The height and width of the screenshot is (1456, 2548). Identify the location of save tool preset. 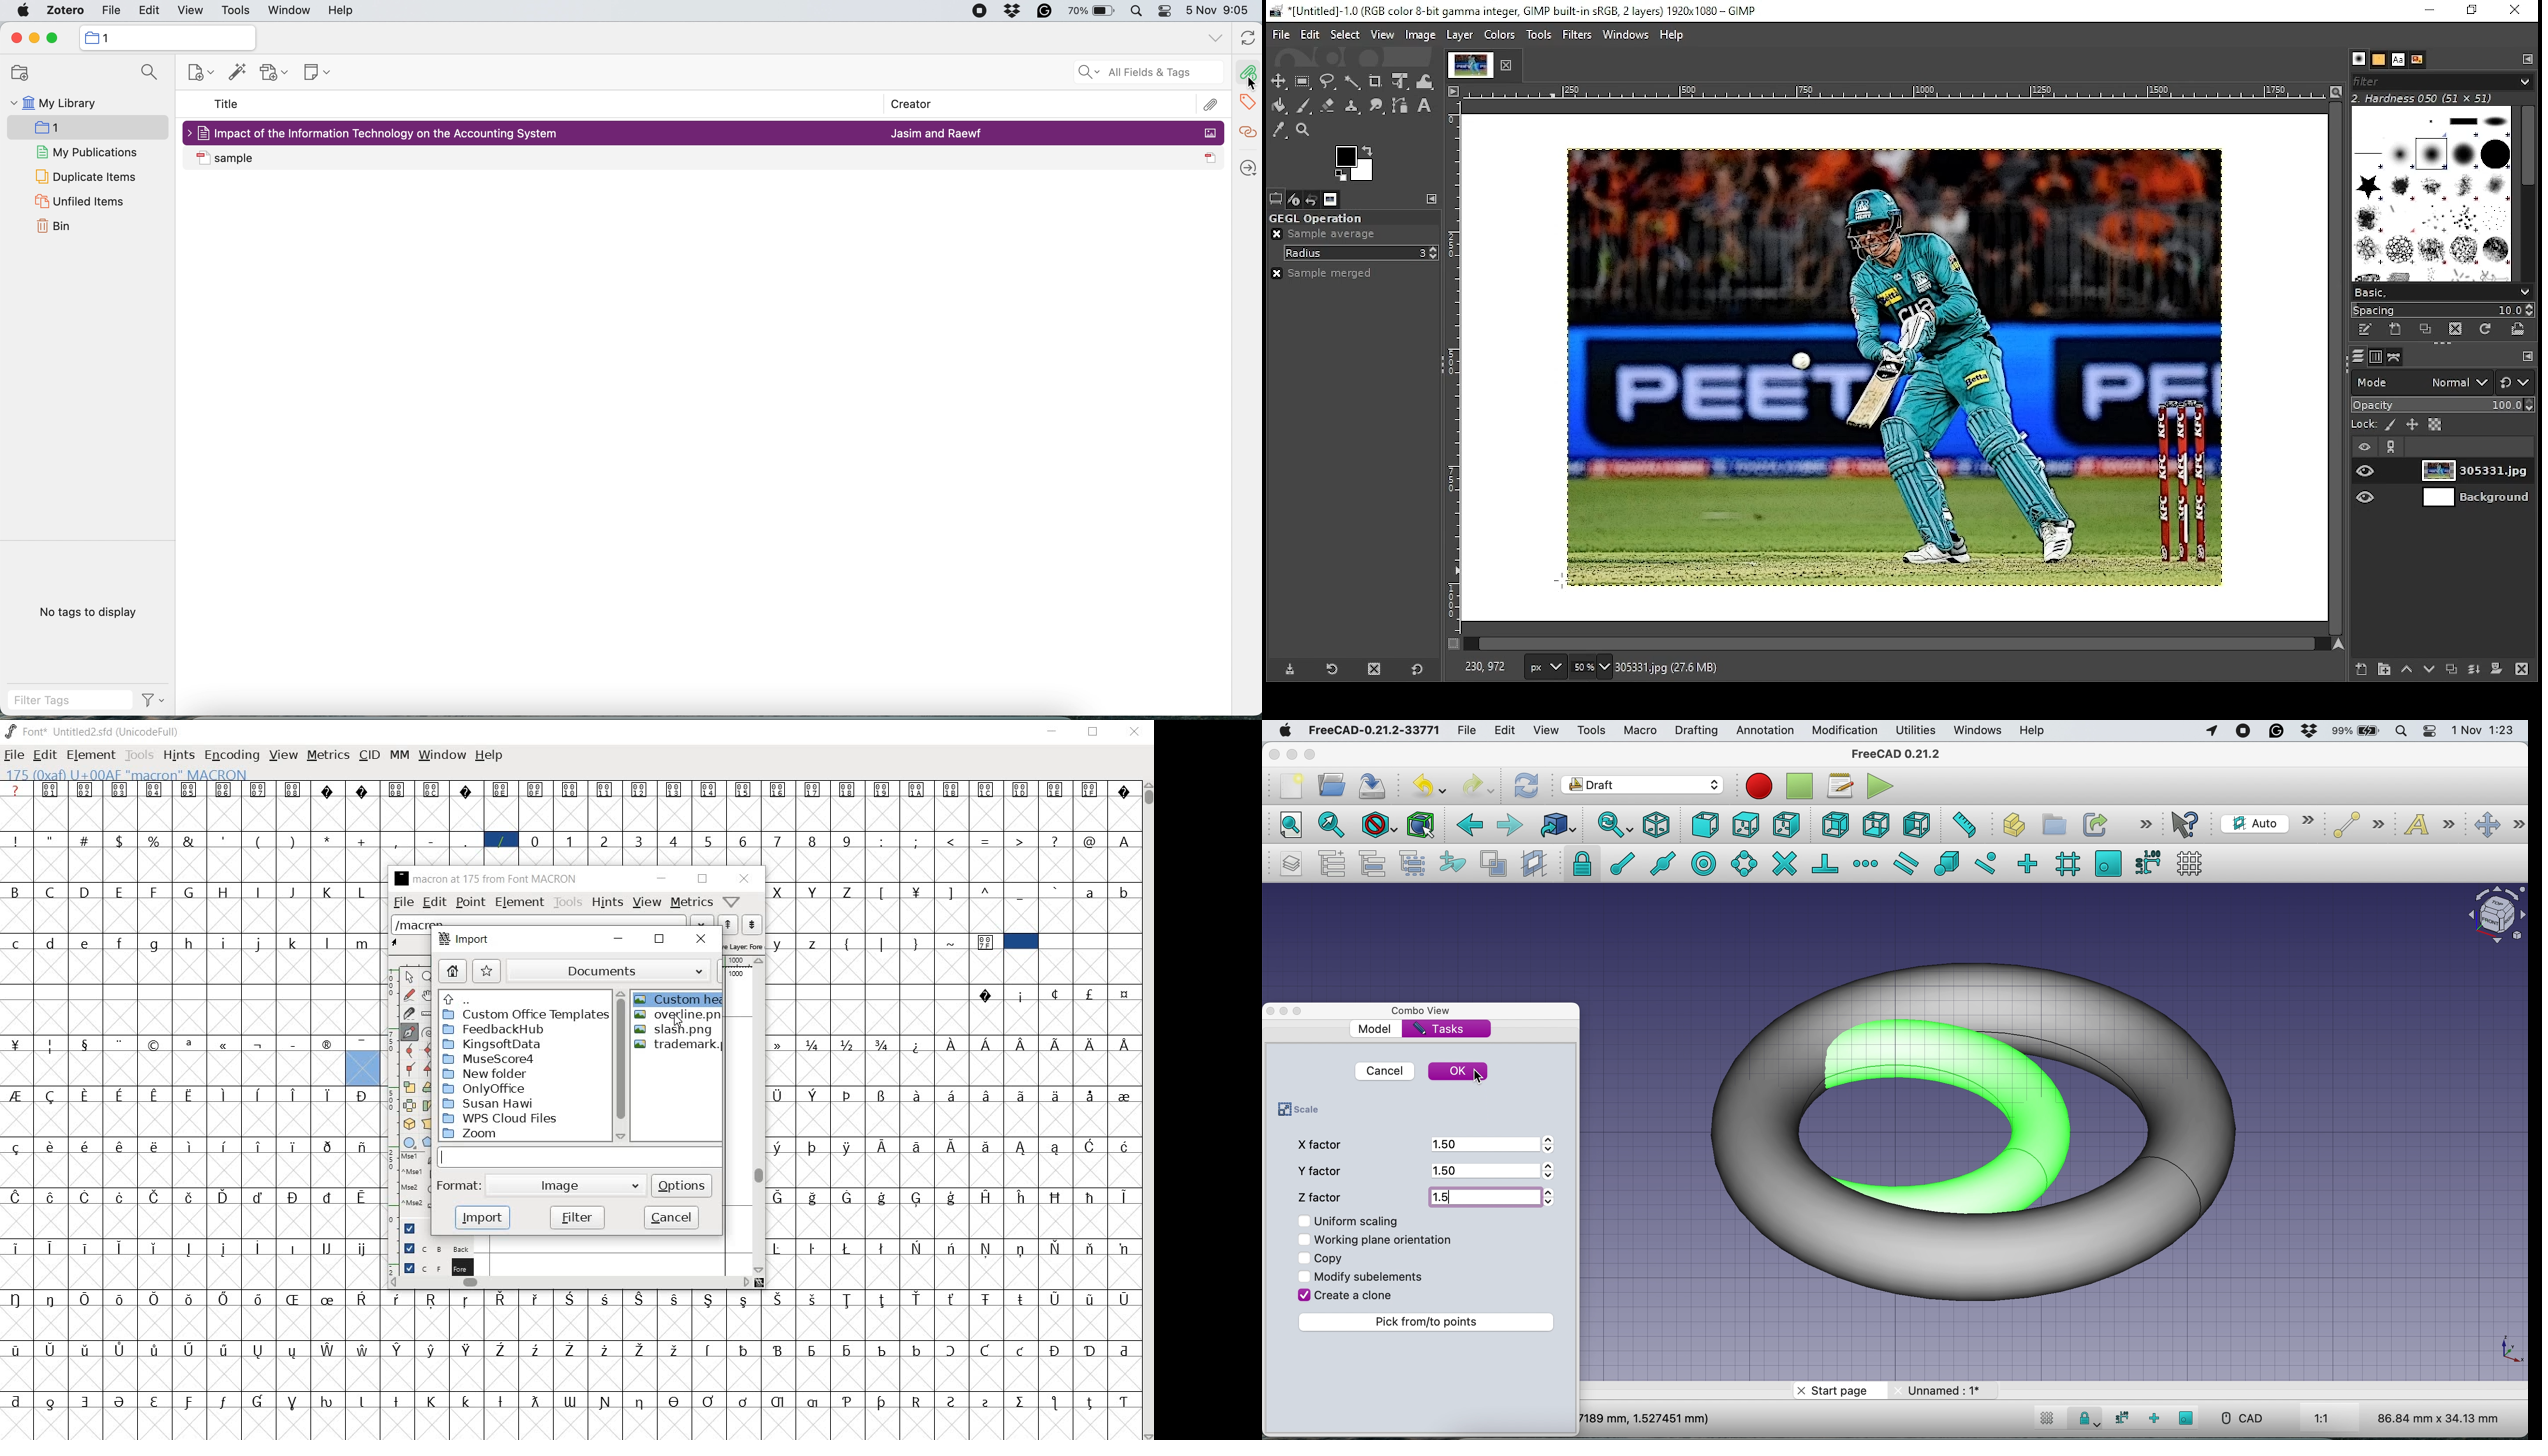
(1291, 669).